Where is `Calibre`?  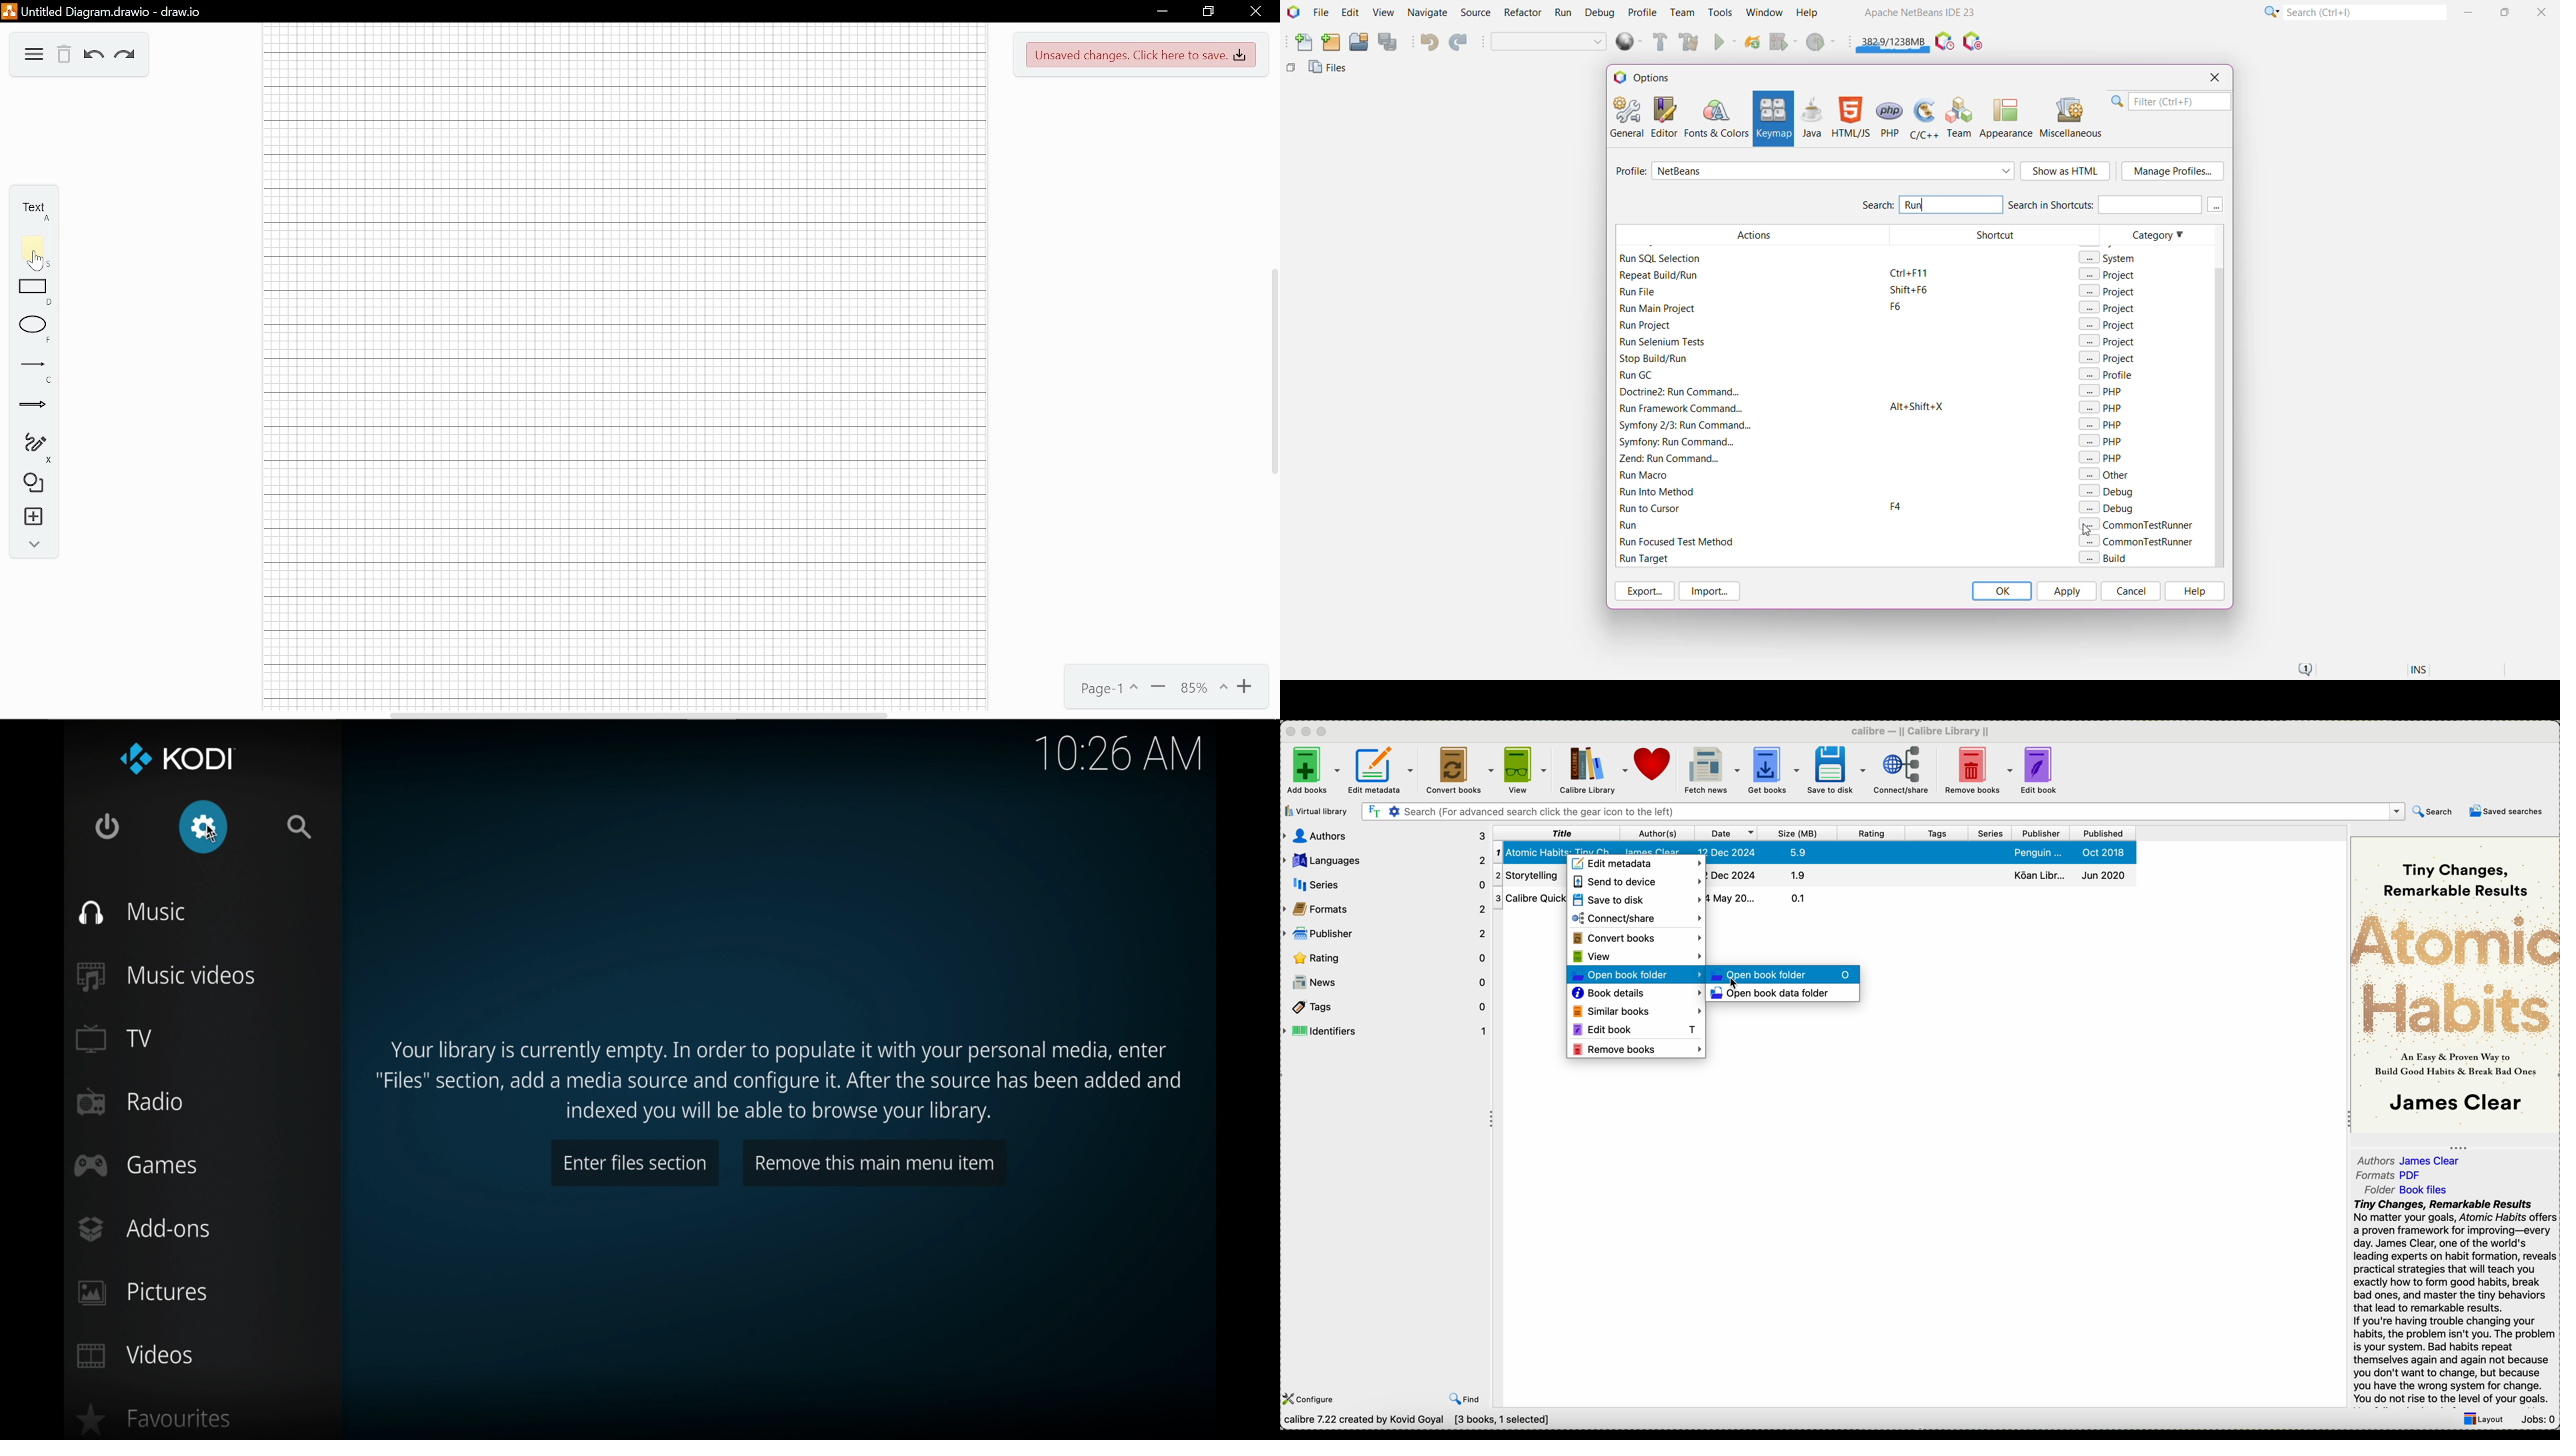
Calibre is located at coordinates (1925, 731).